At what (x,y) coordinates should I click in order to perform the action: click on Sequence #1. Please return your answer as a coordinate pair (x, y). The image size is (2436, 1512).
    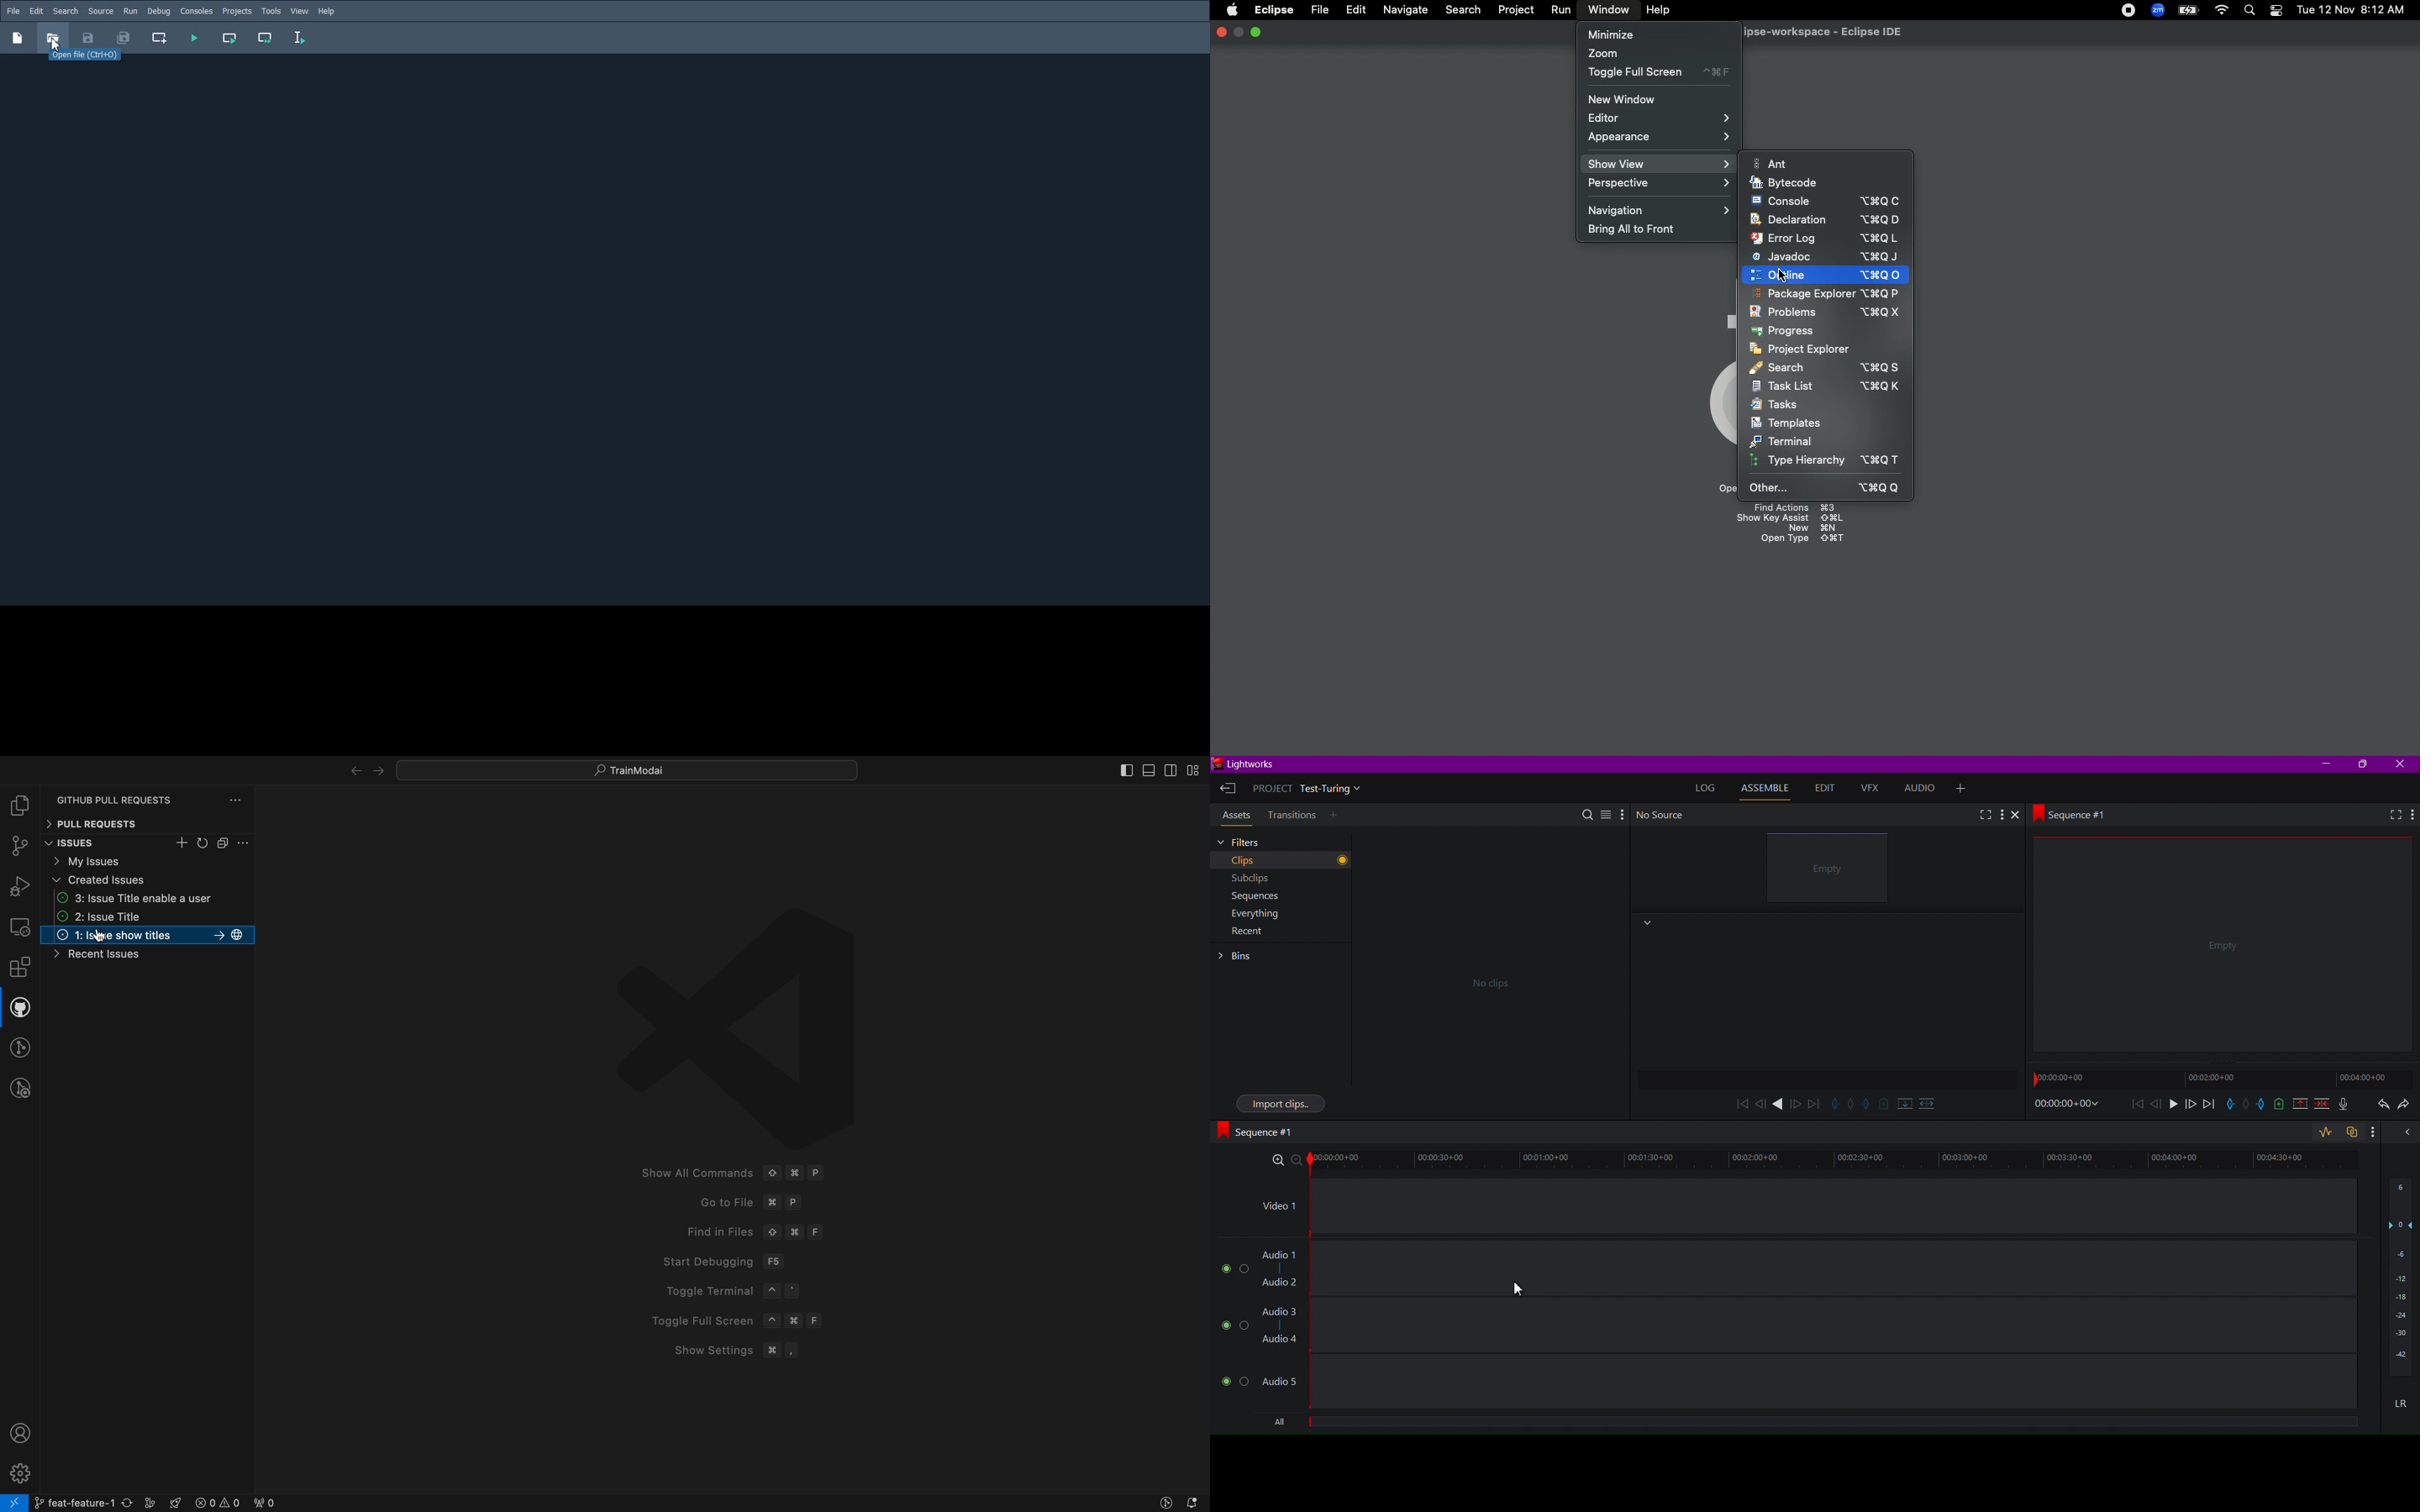
    Looking at the image, I should click on (1261, 1131).